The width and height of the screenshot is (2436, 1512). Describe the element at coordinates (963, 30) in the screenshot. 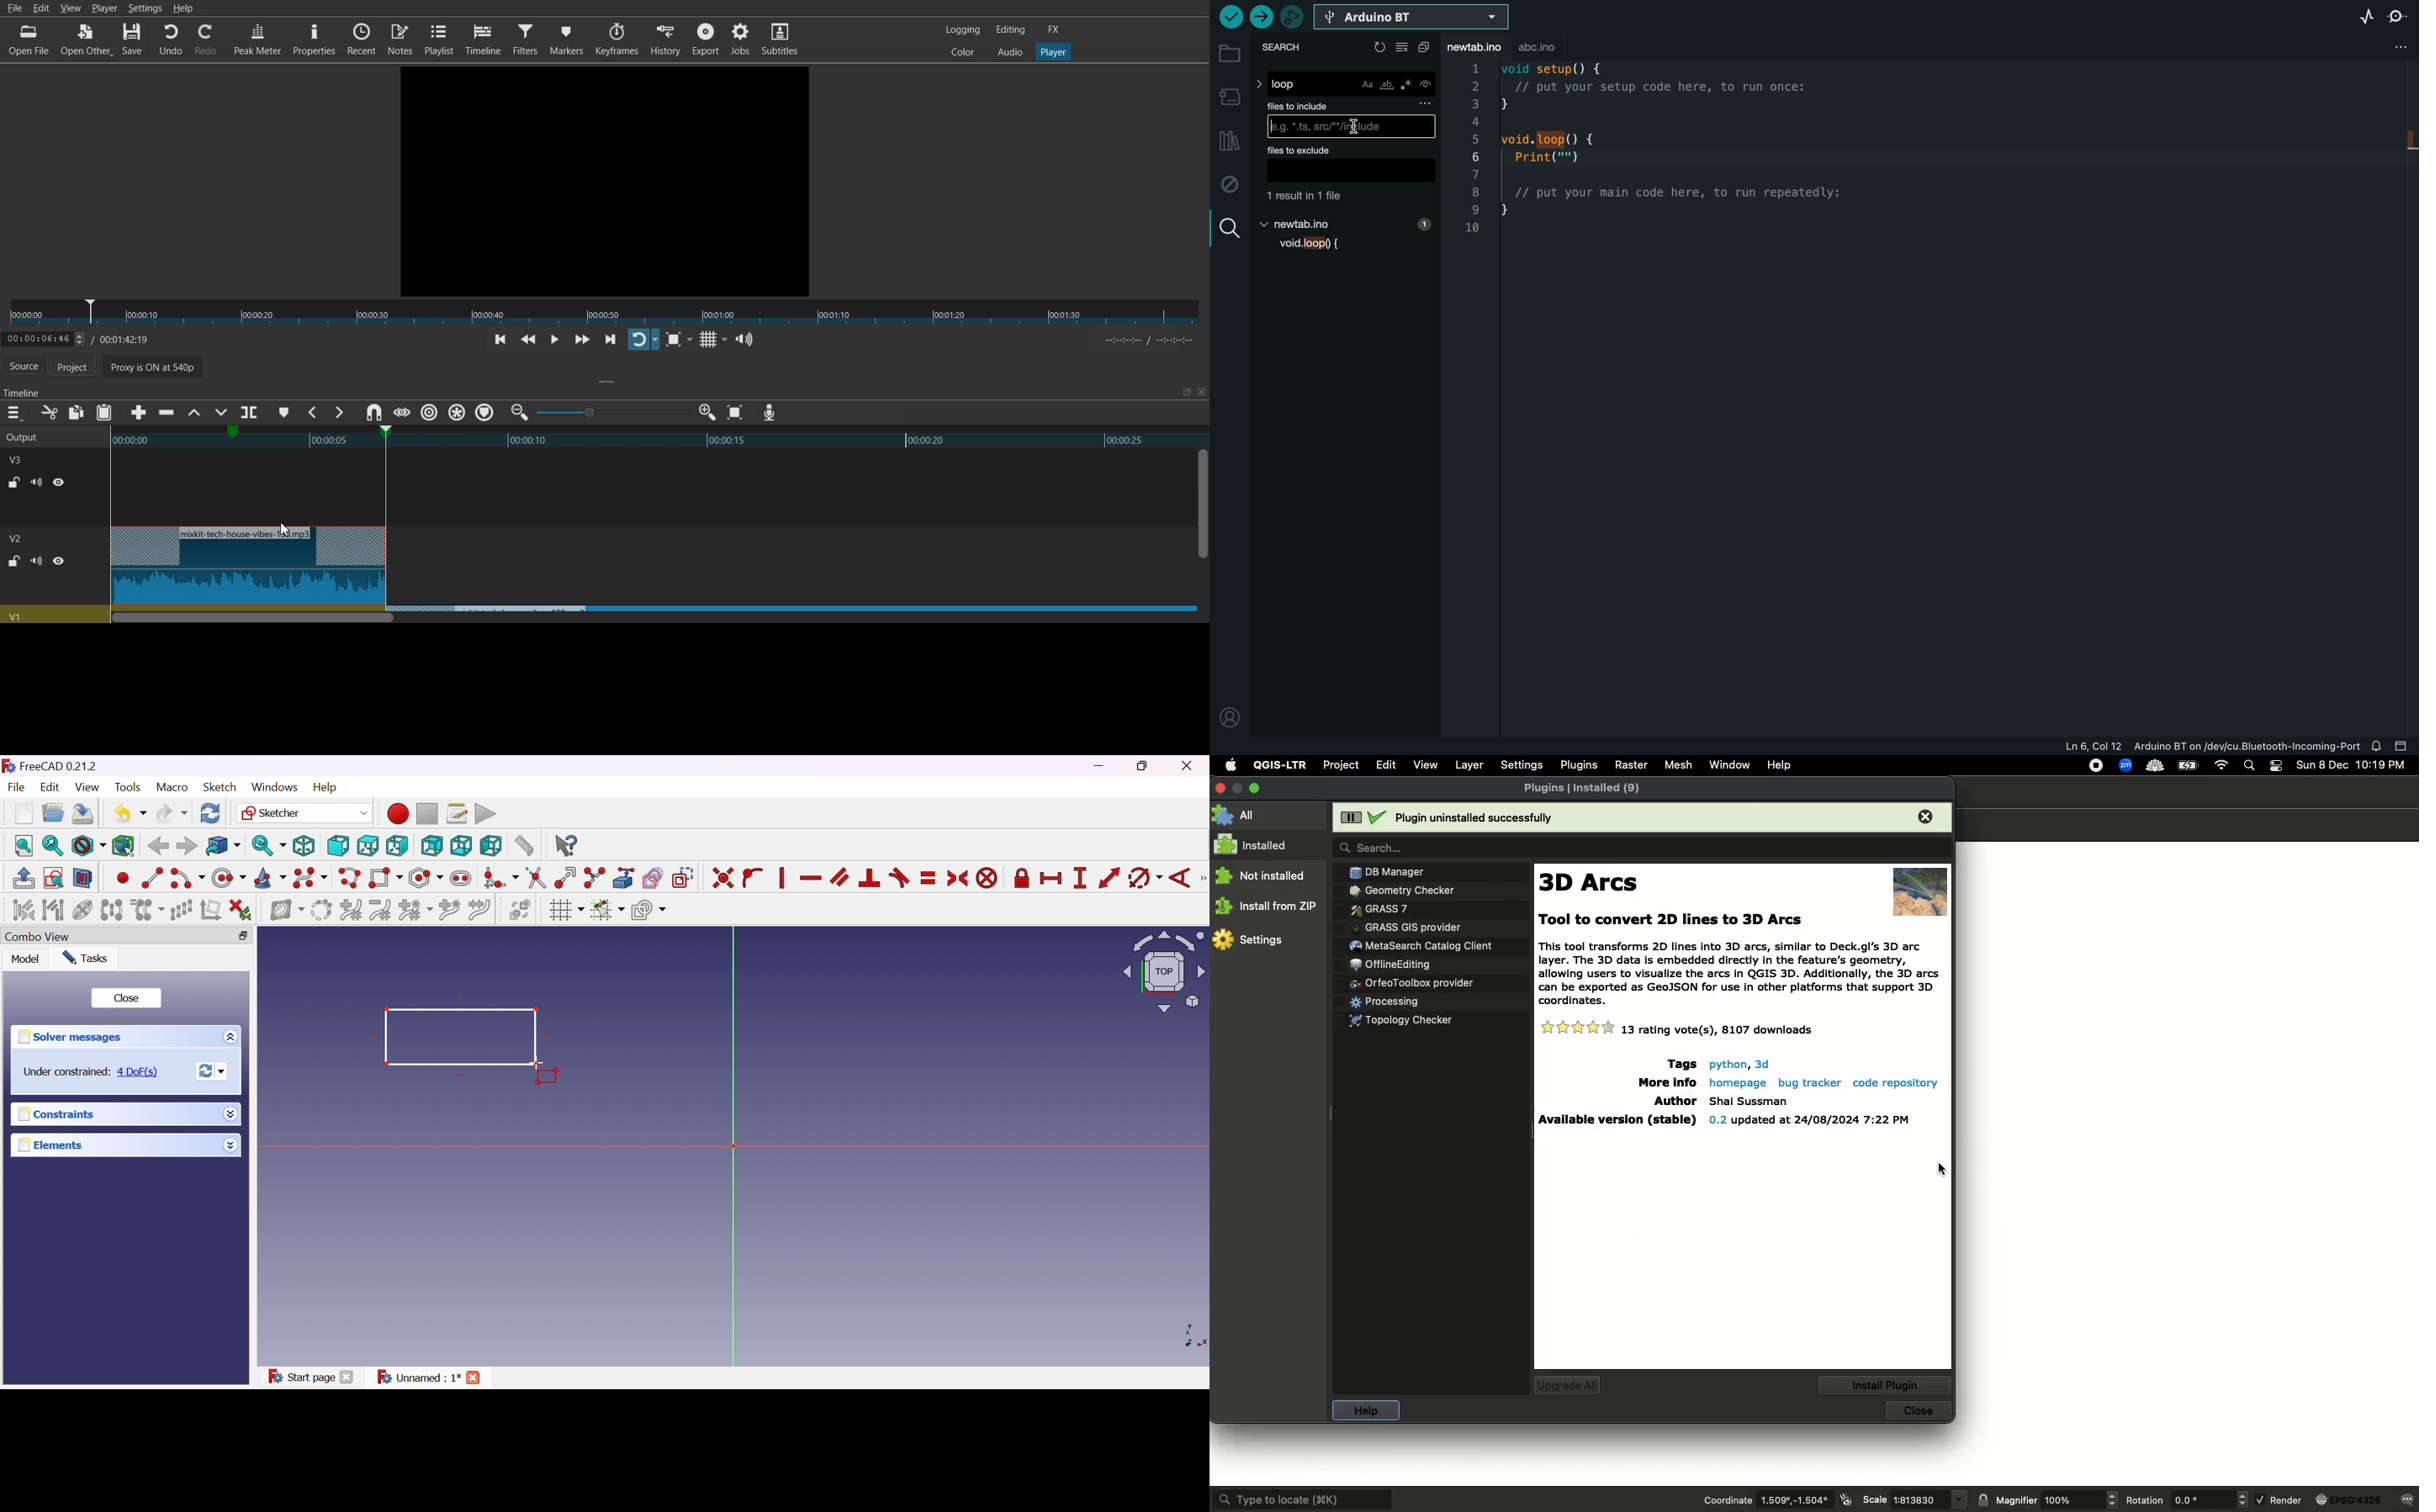

I see `Logging` at that location.